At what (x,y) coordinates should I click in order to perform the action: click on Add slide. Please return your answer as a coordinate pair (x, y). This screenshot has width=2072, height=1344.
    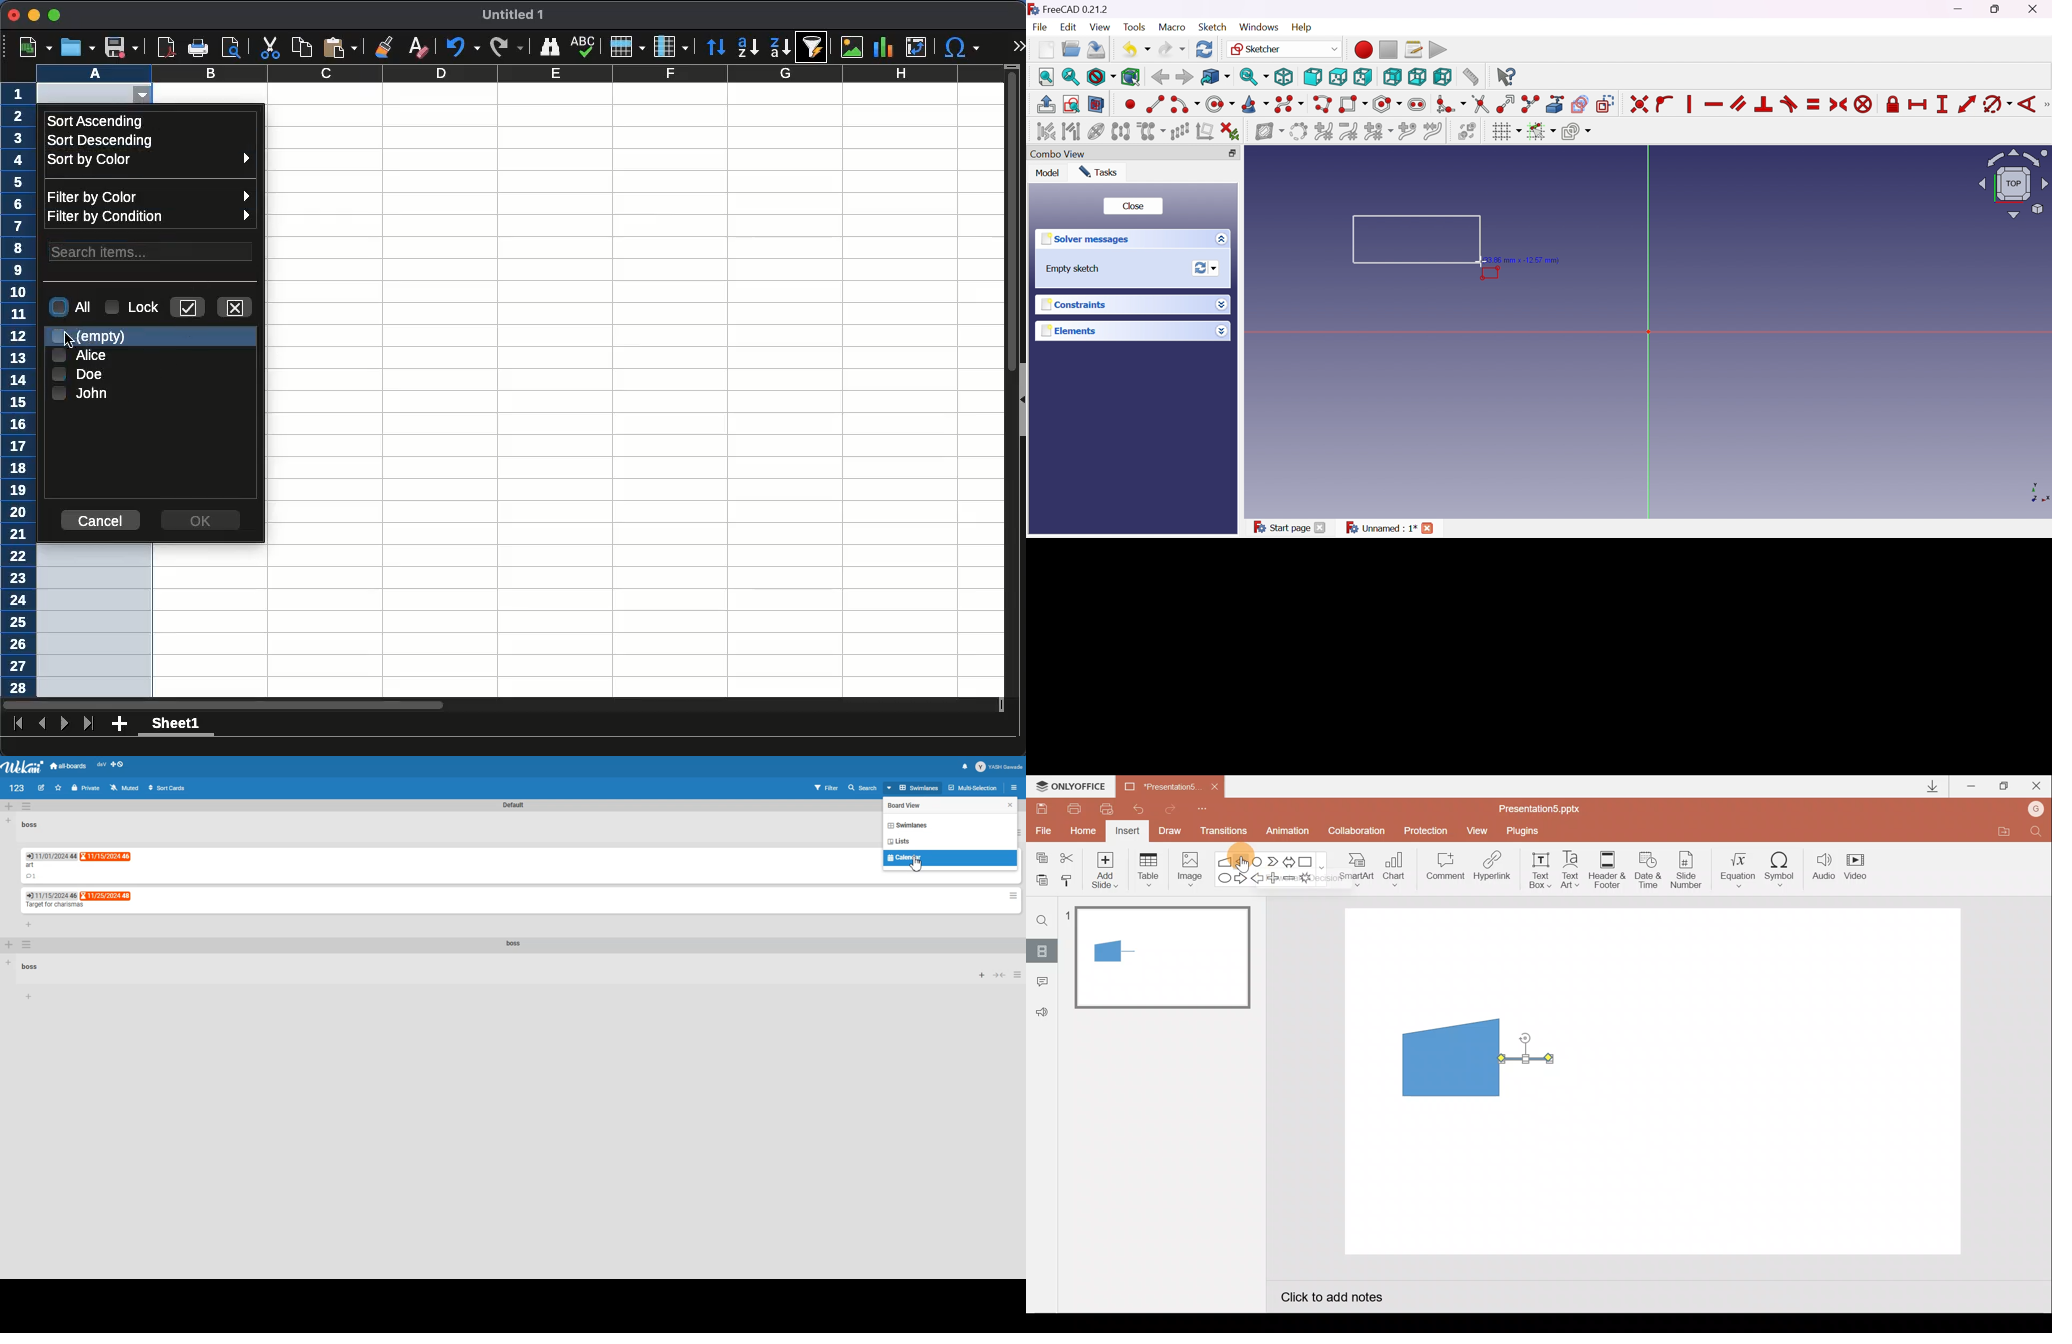
    Looking at the image, I should click on (1107, 868).